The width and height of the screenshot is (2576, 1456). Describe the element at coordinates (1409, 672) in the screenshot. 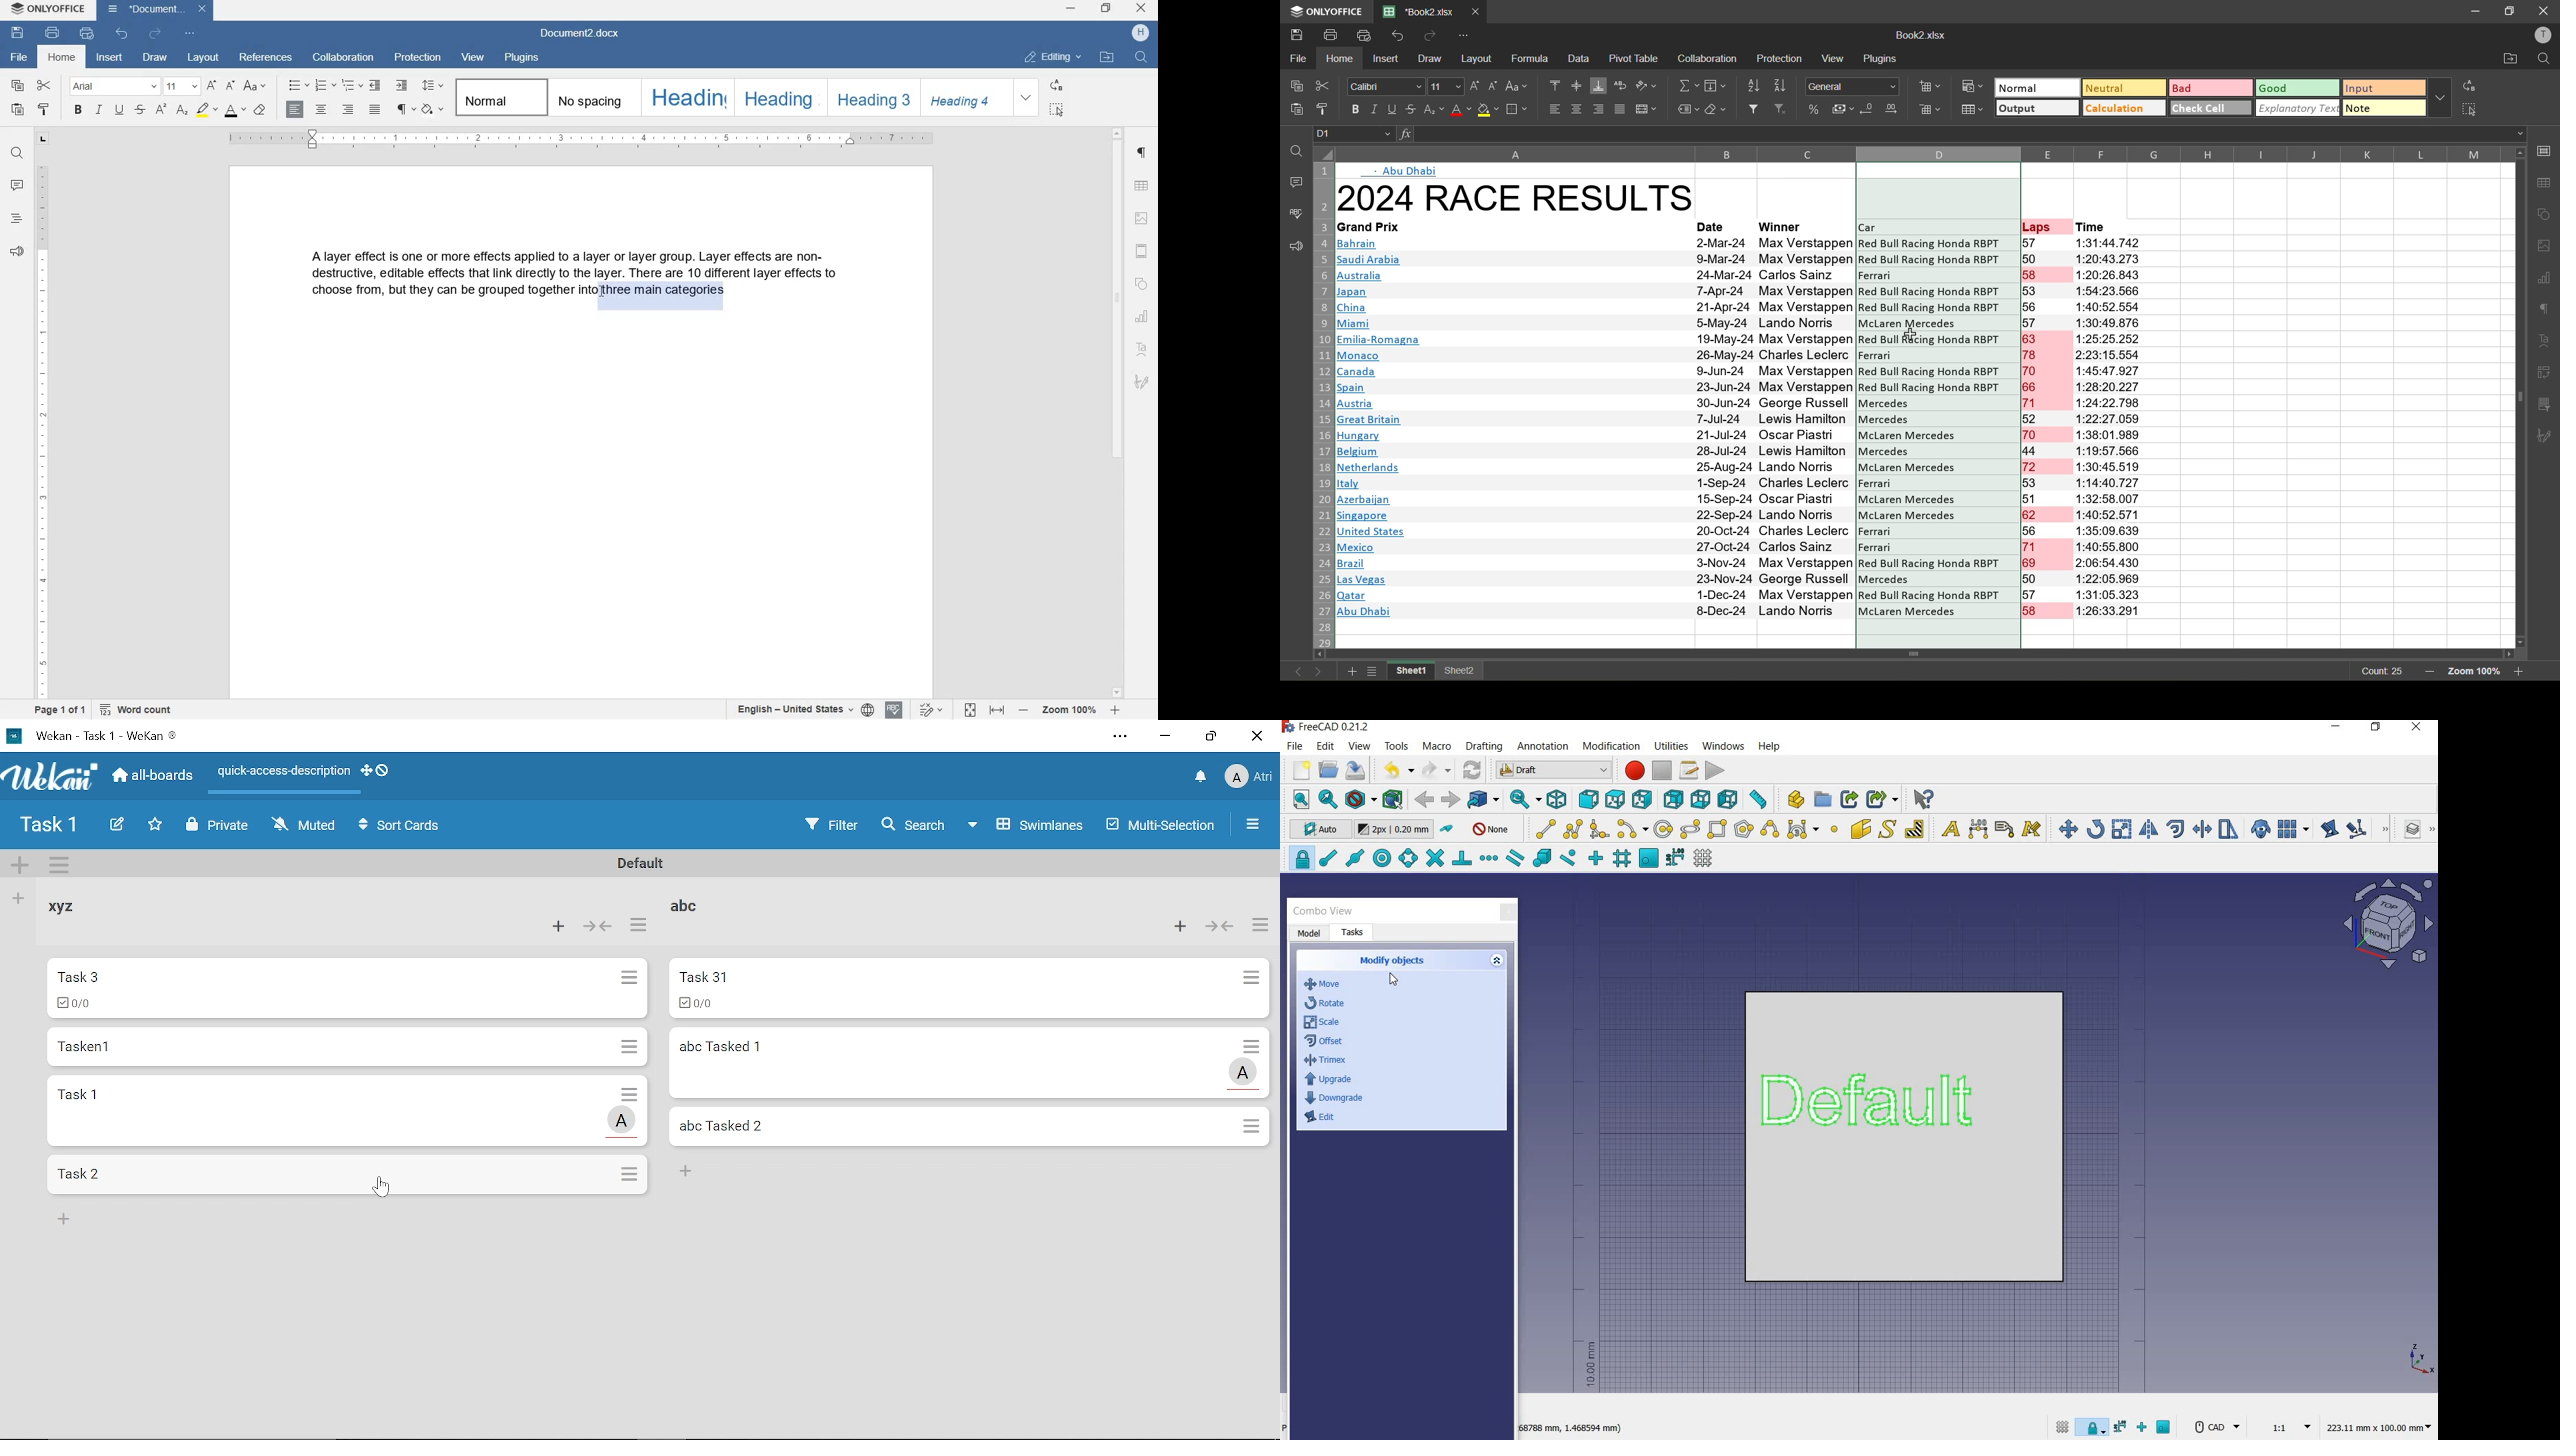

I see `sheet1` at that location.